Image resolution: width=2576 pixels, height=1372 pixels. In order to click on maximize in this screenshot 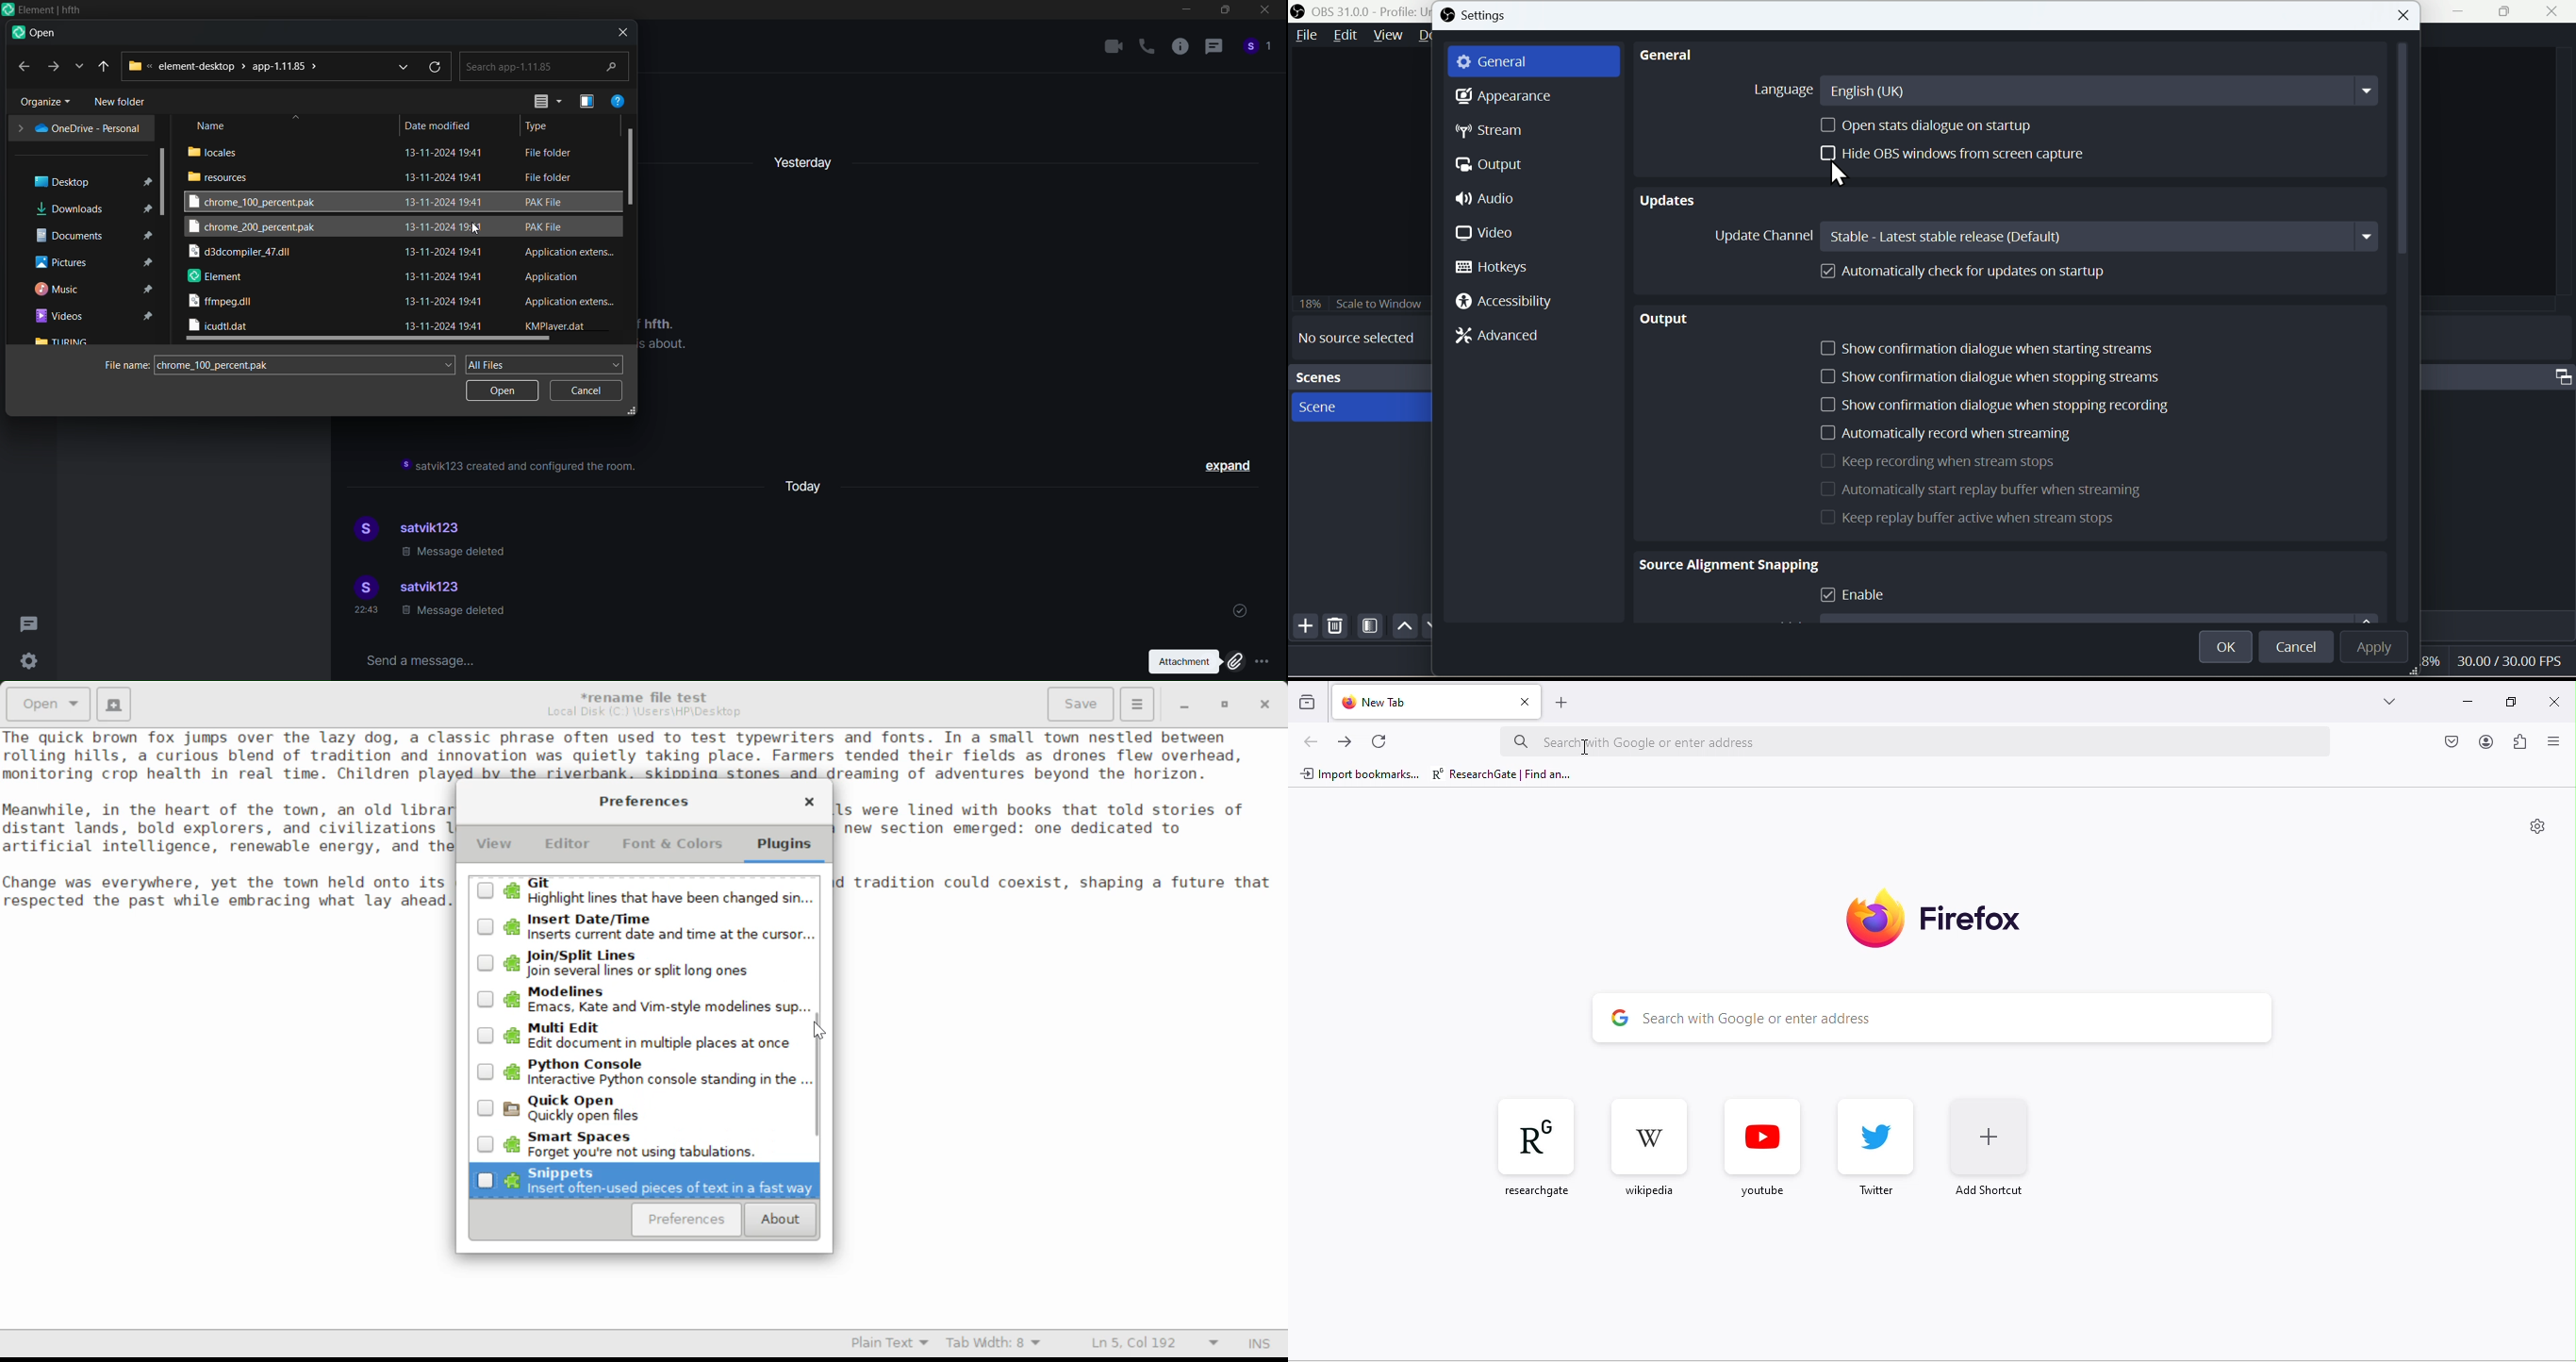, I will do `click(2515, 702)`.